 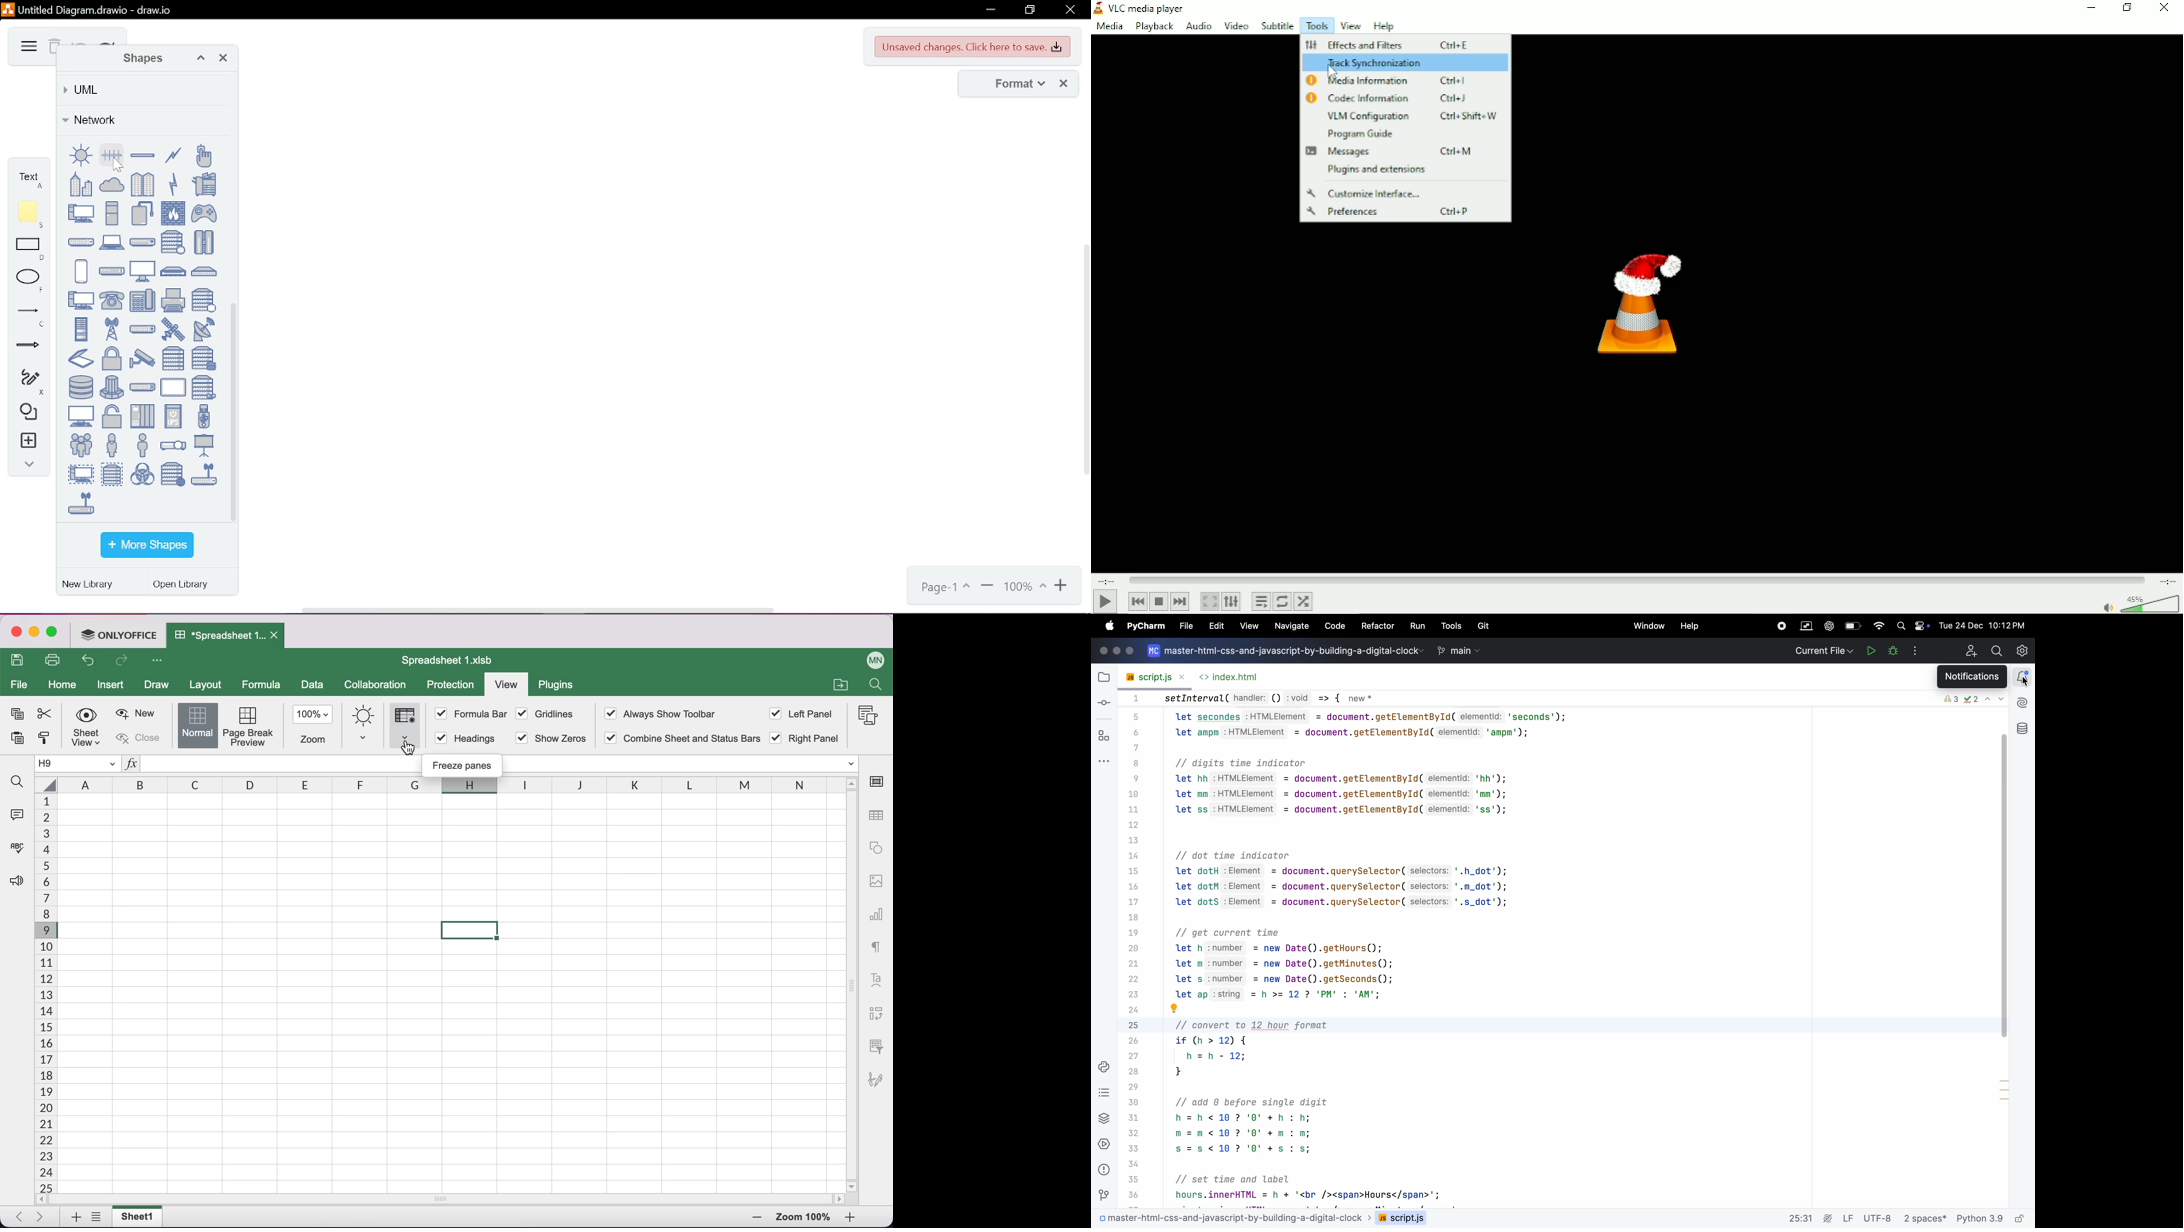 I want to click on run, so click(x=1419, y=626).